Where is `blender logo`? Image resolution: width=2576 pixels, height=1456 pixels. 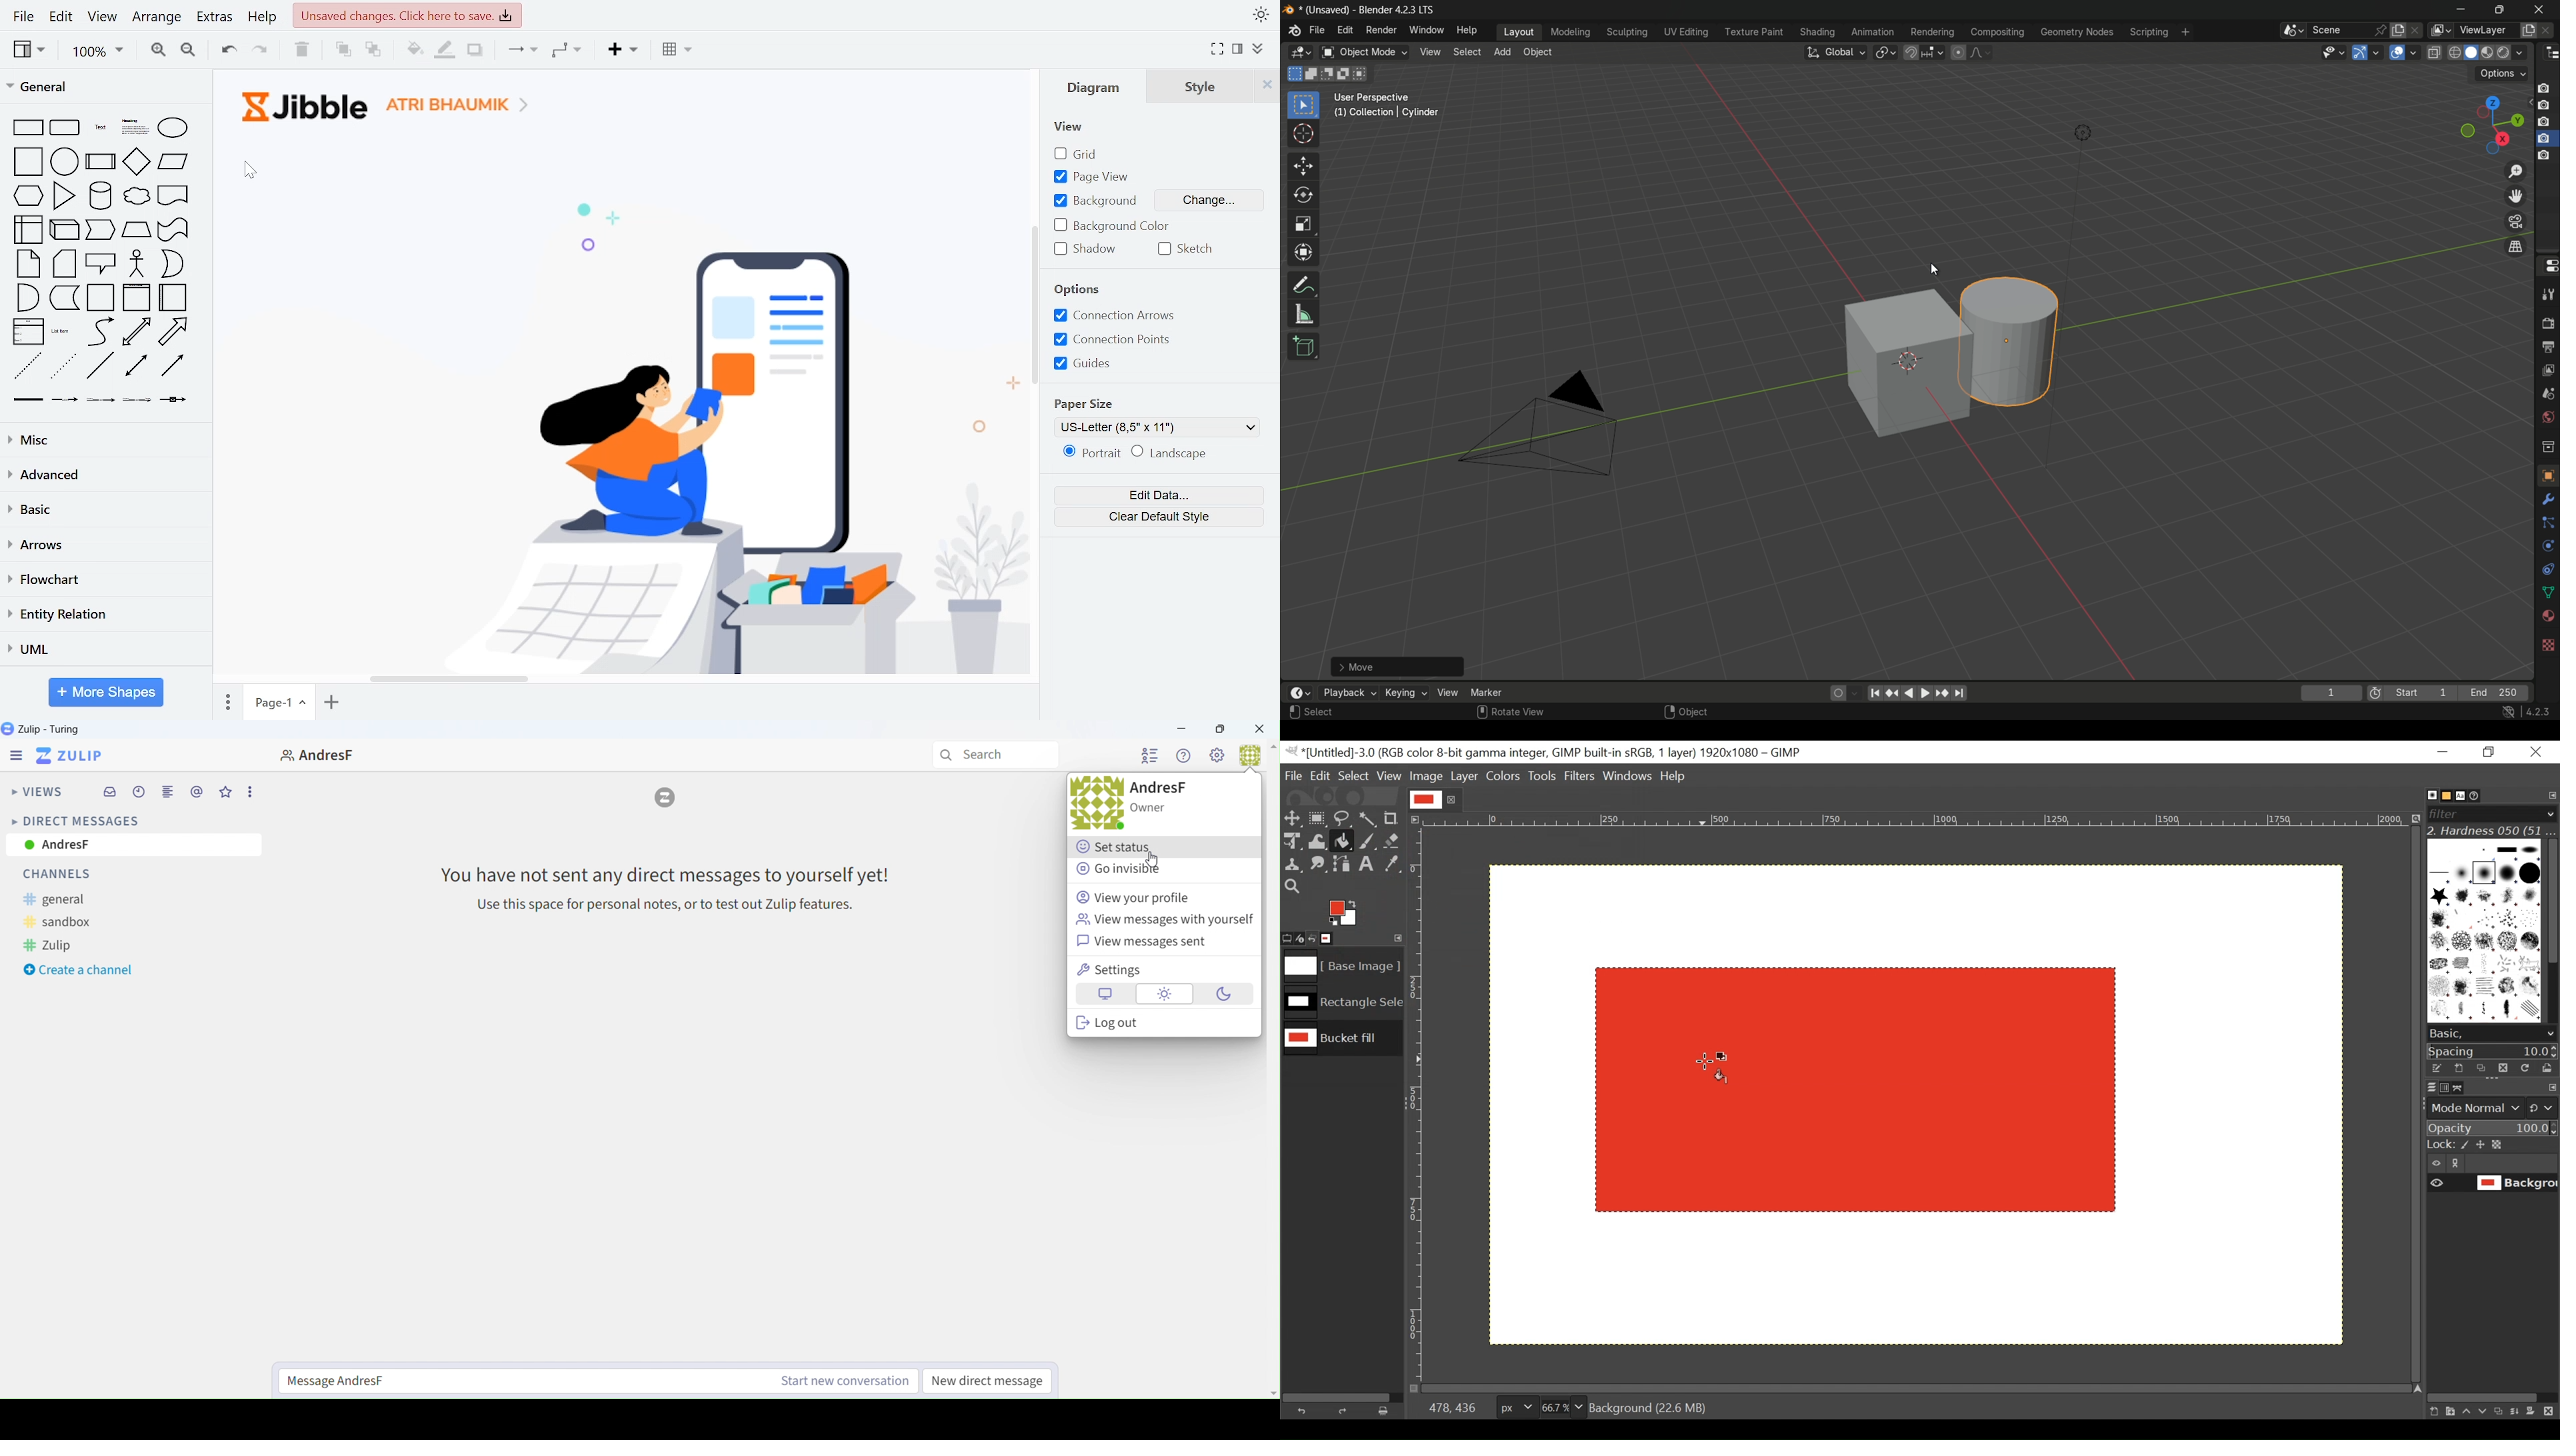
blender logo is located at coordinates (1293, 32).